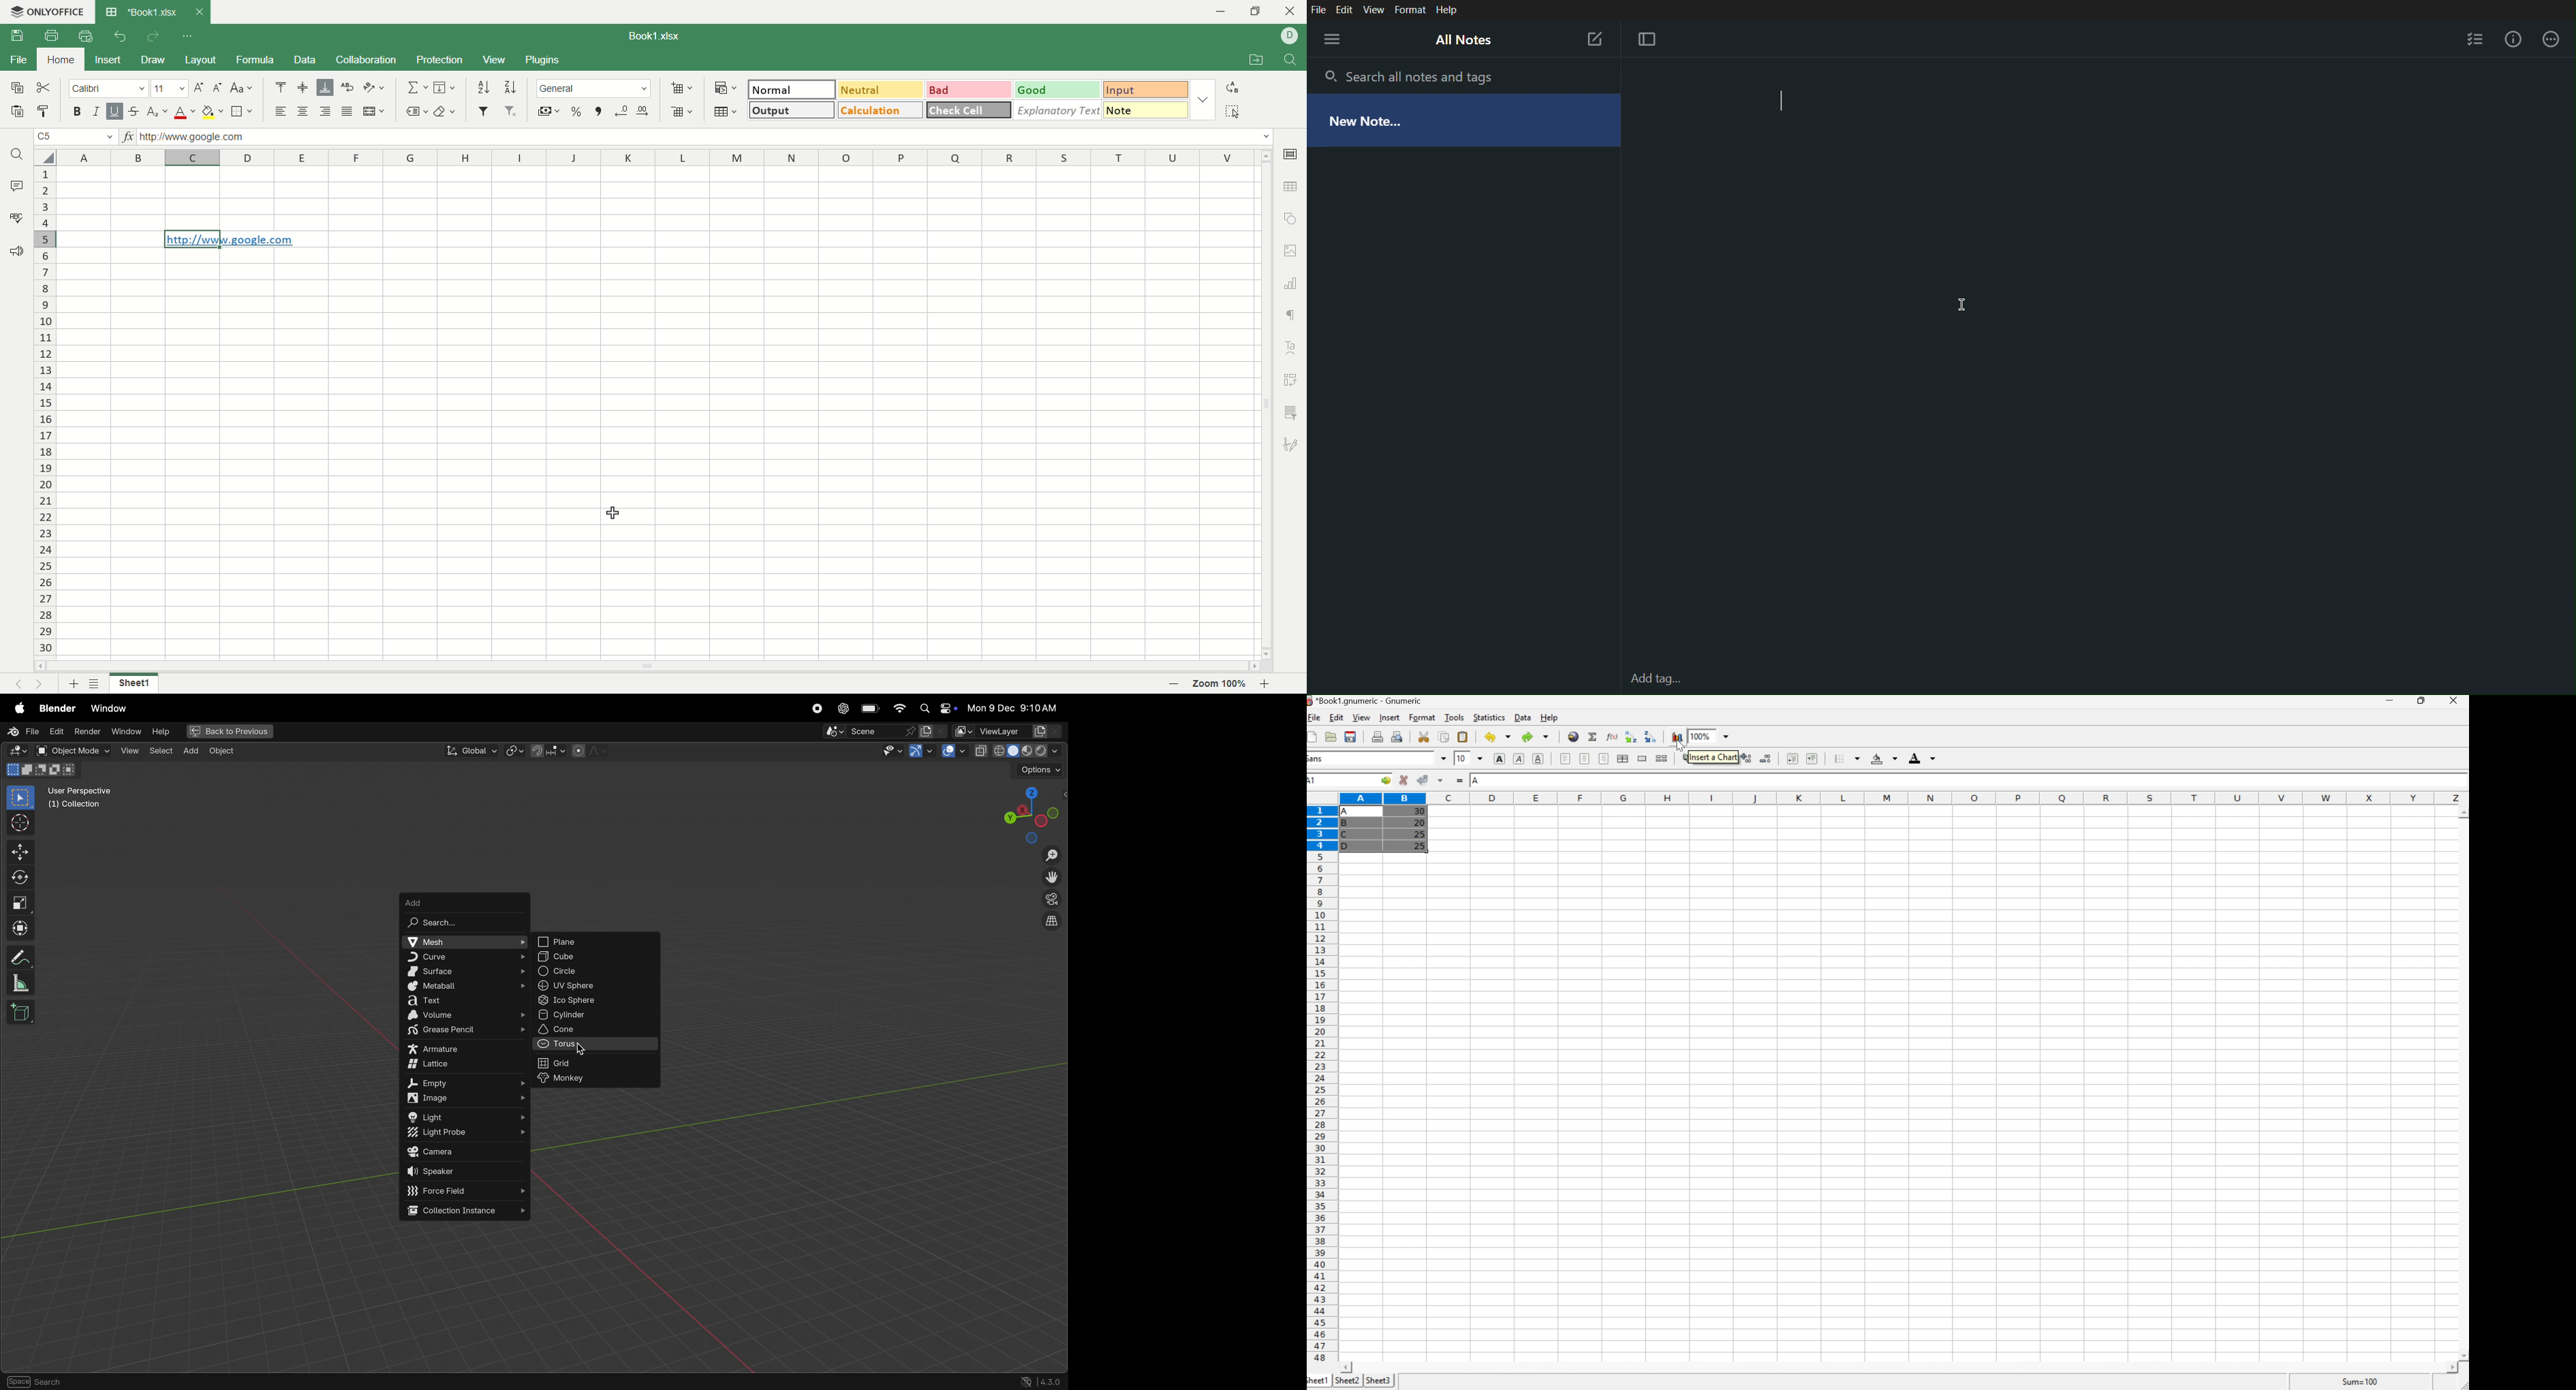 The height and width of the screenshot is (1400, 2576). What do you see at coordinates (131, 138) in the screenshot?
I see `insert function` at bounding box center [131, 138].